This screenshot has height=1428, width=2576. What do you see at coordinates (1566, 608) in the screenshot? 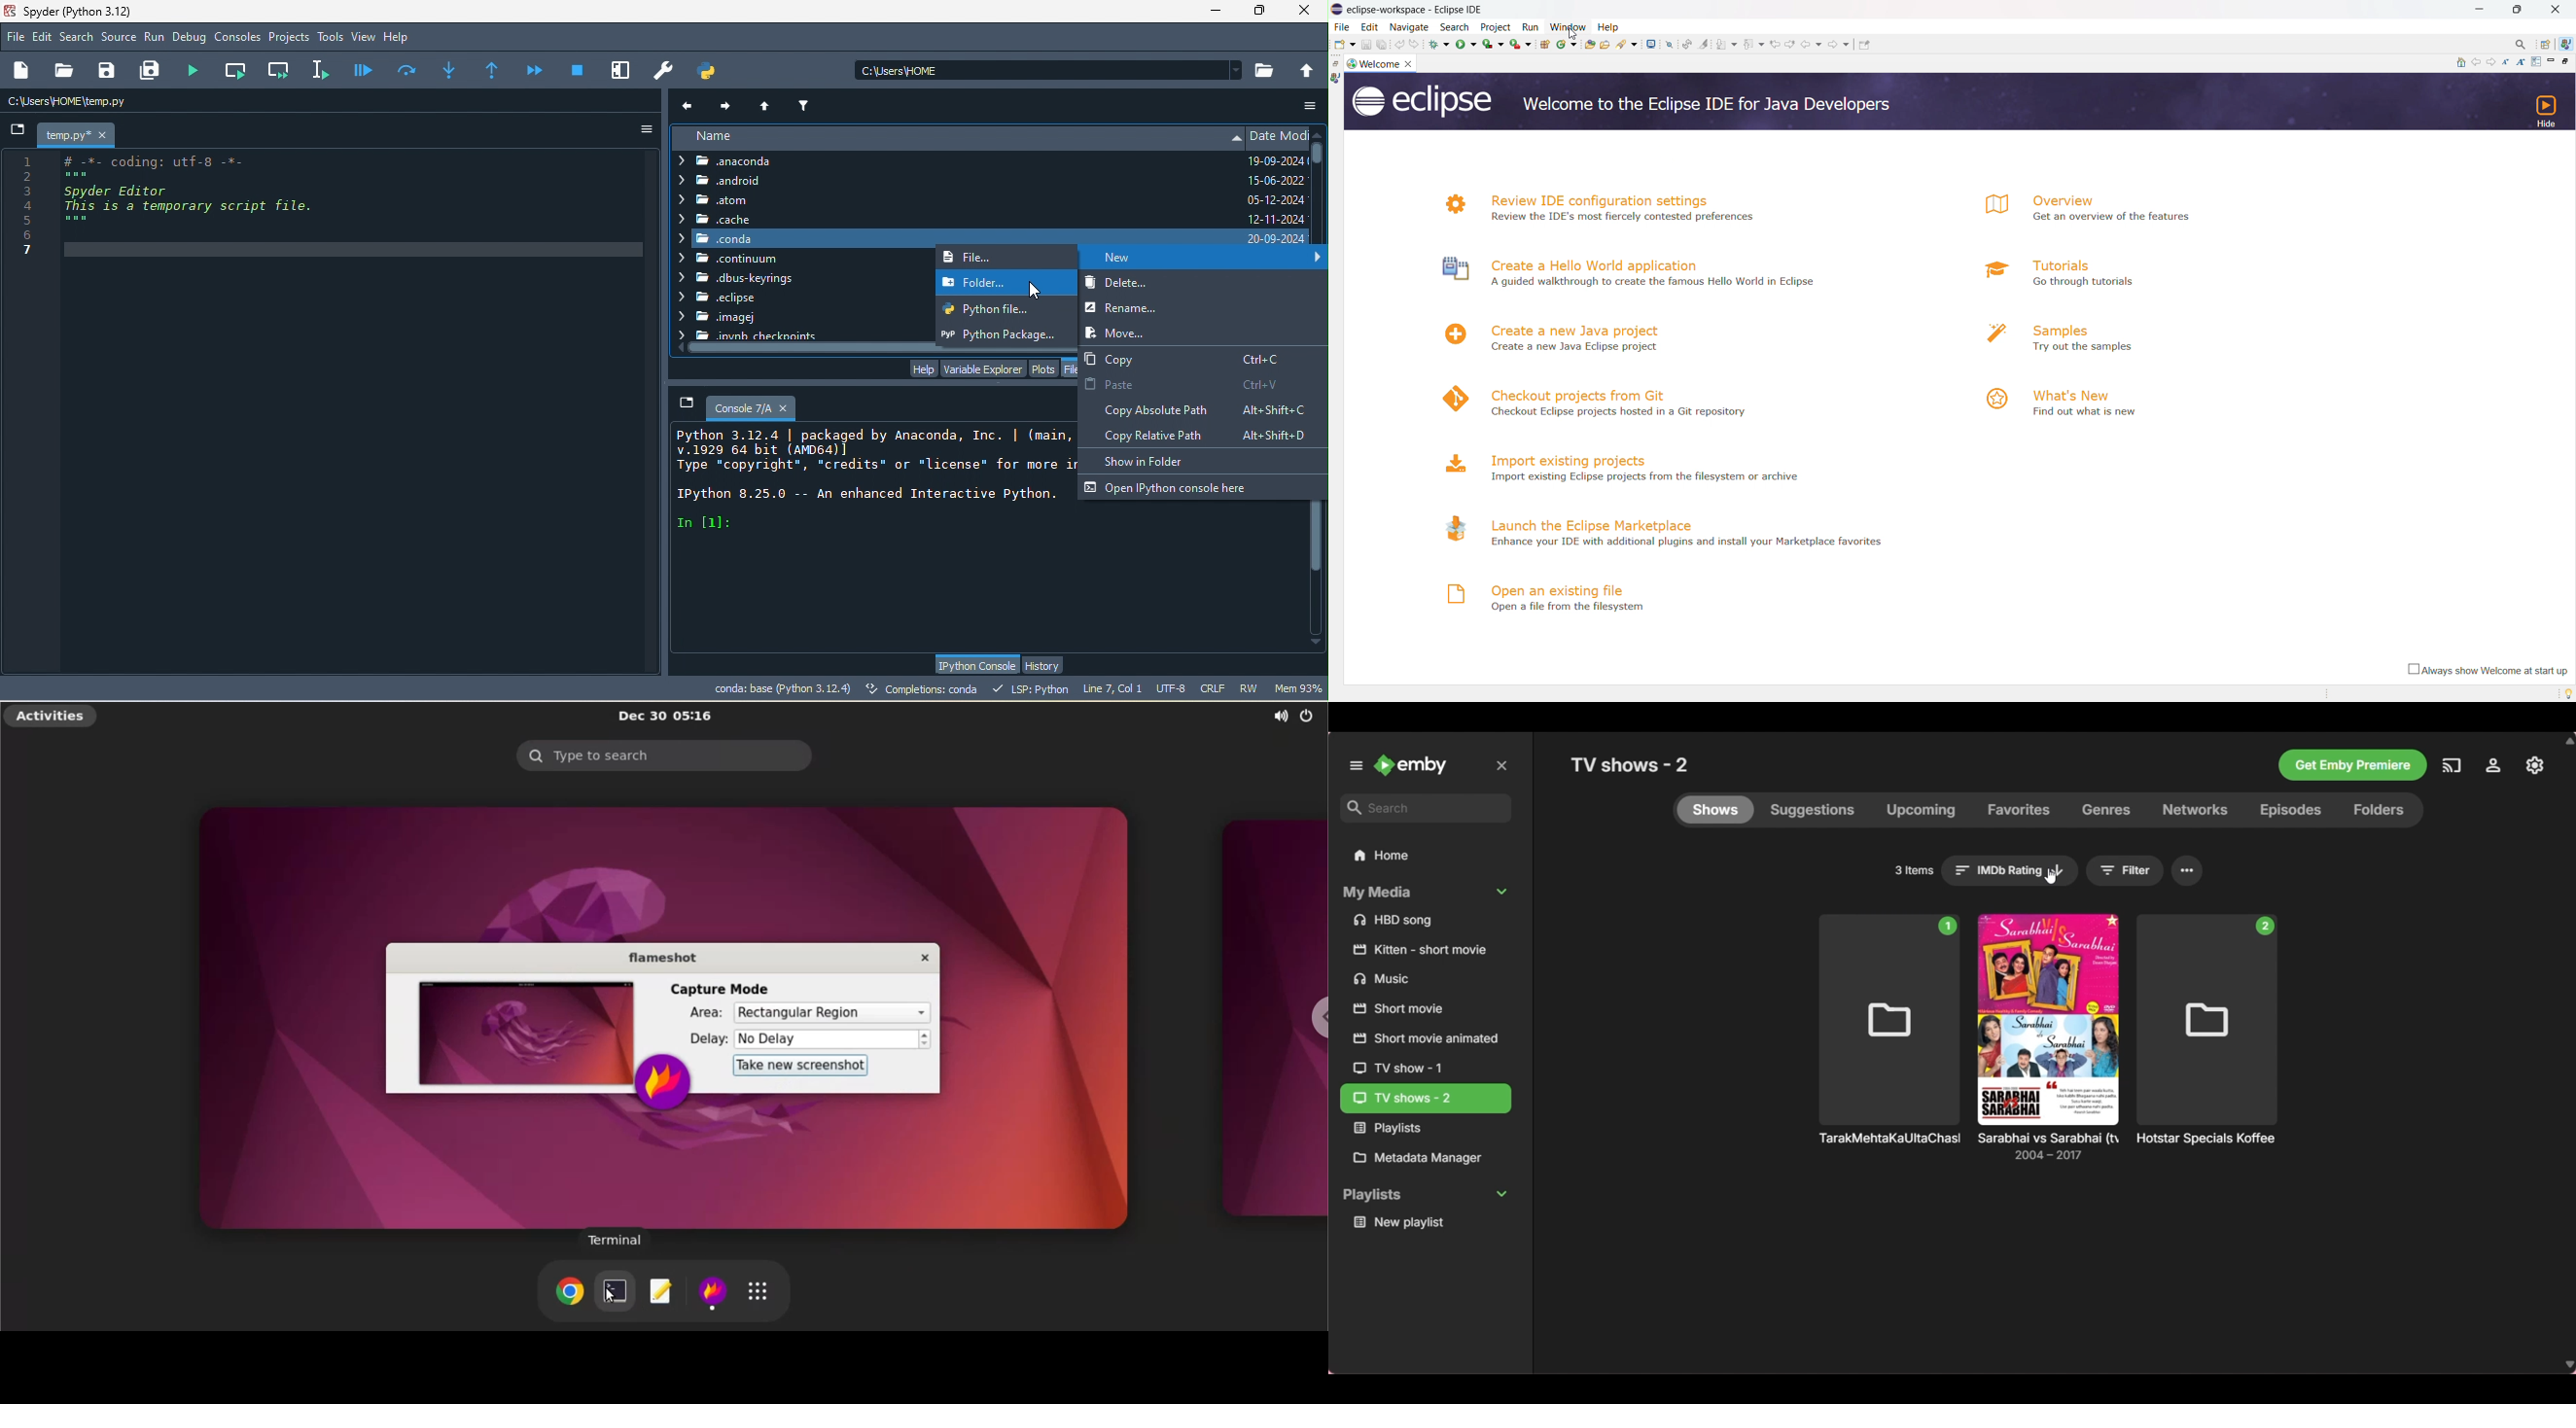
I see `Open a file from filesystem` at bounding box center [1566, 608].